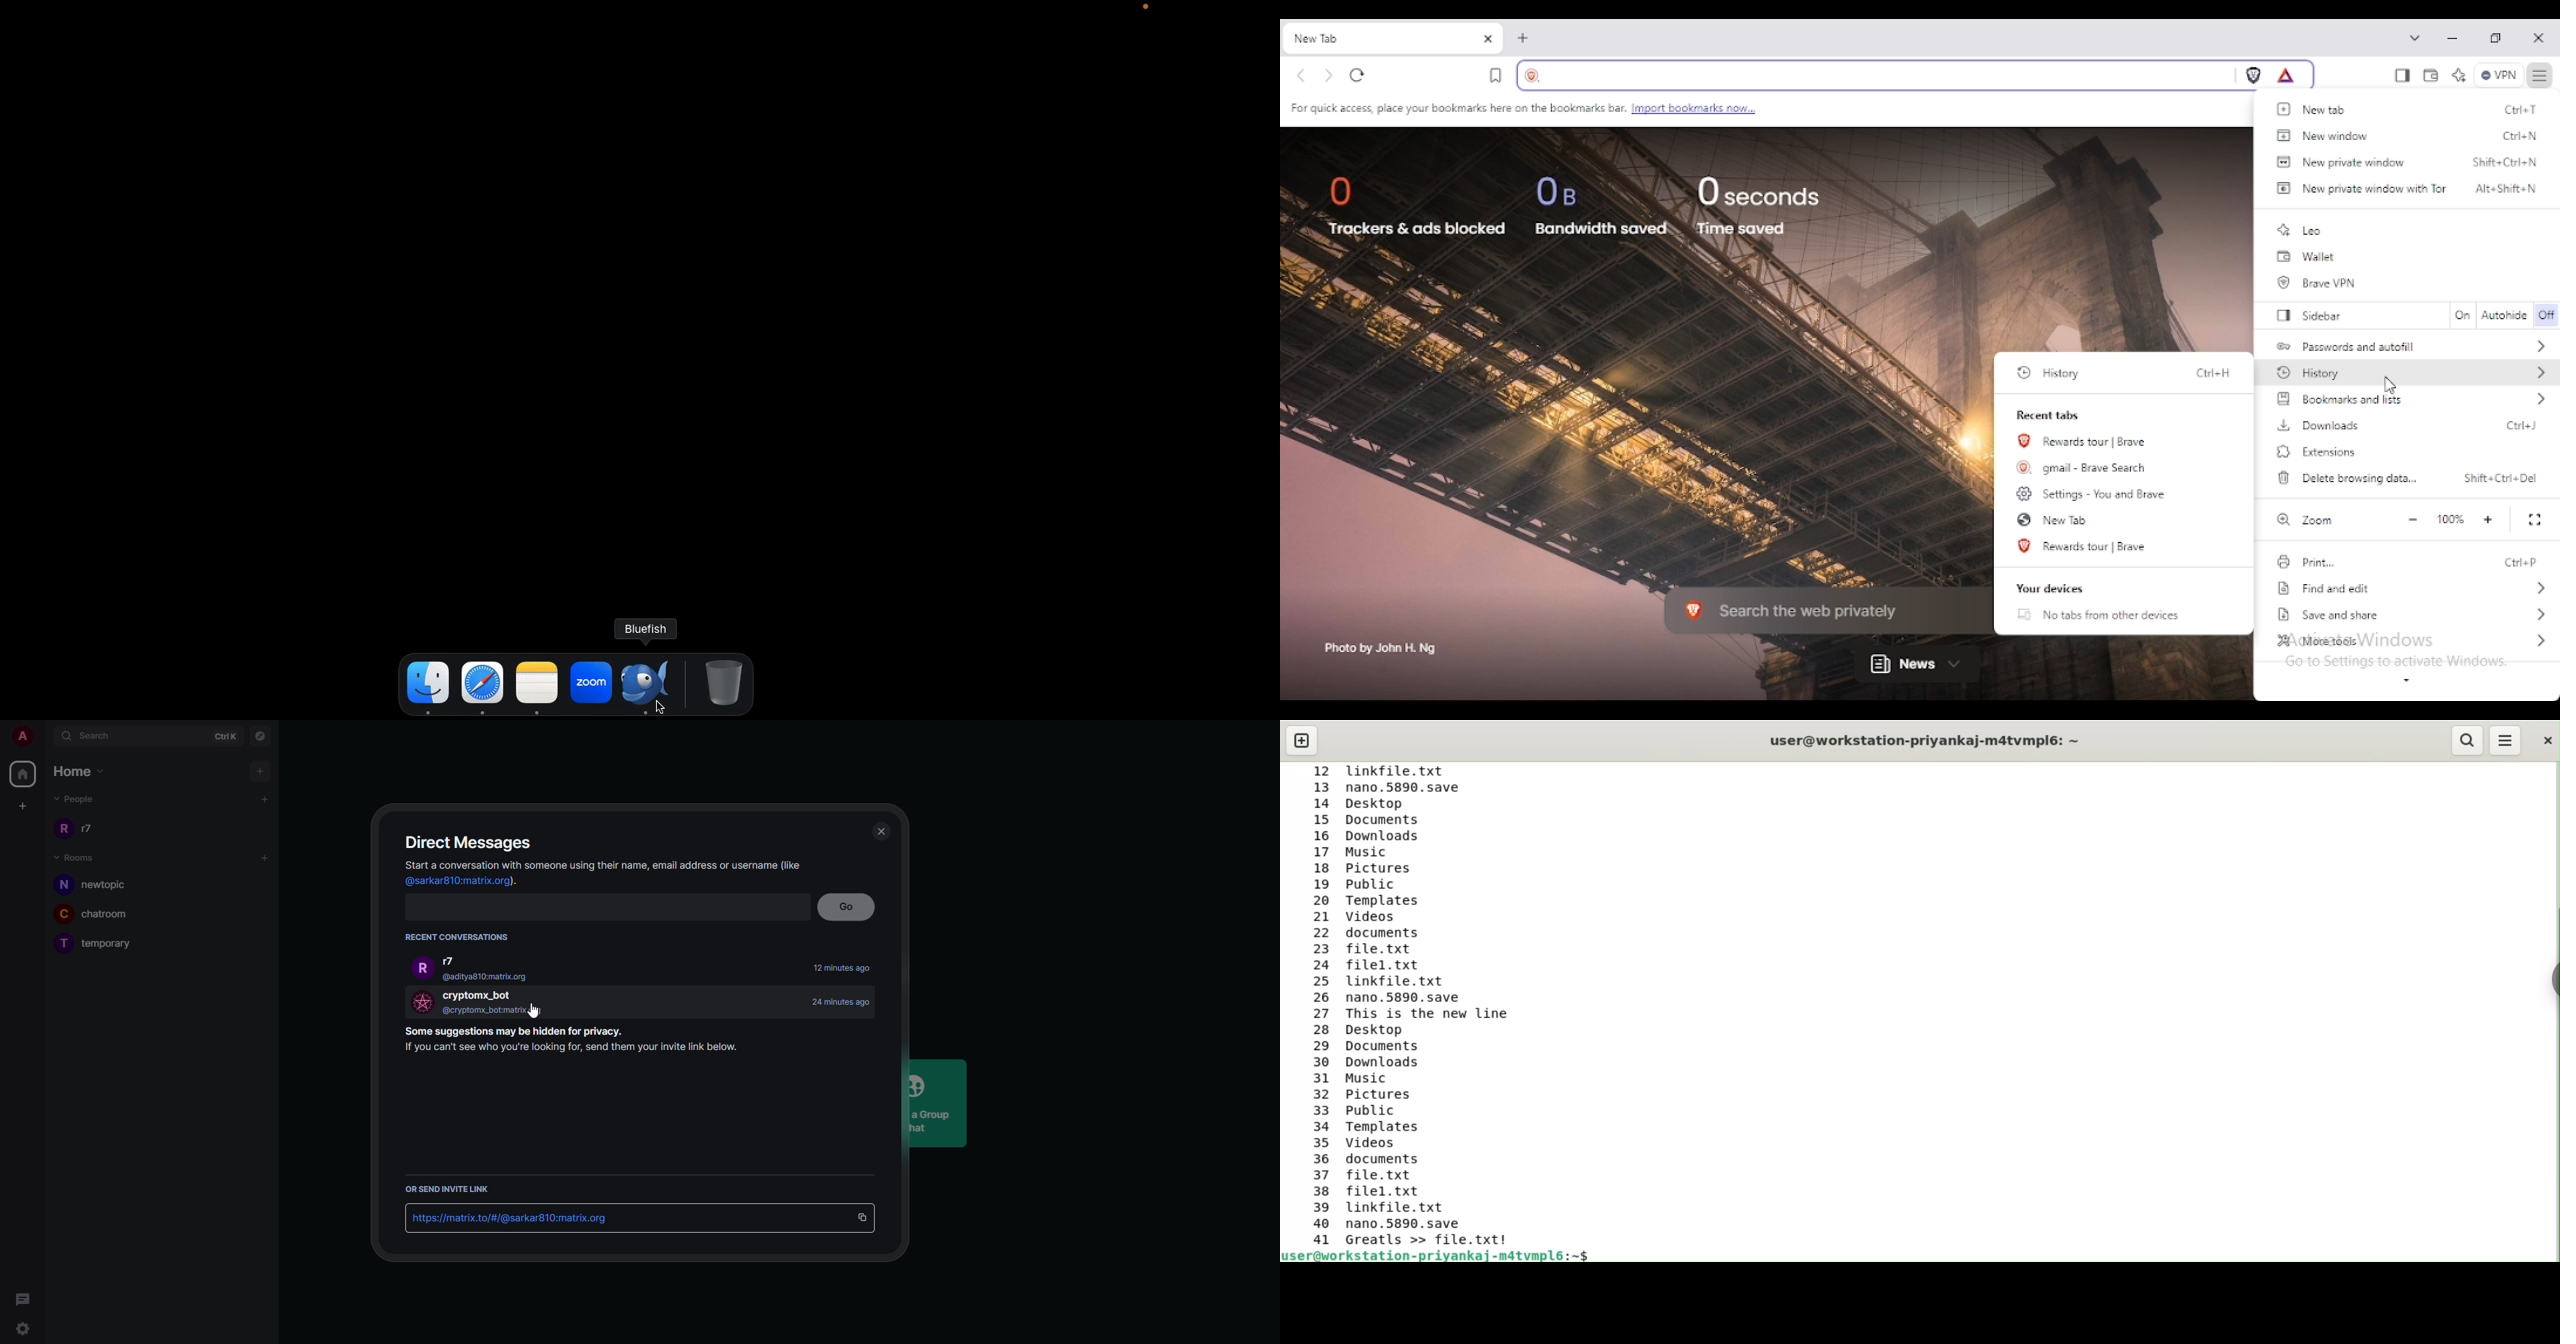 This screenshot has height=1344, width=2576. Describe the element at coordinates (489, 1011) in the screenshot. I see `@cryptomx_bot:matrix` at that location.